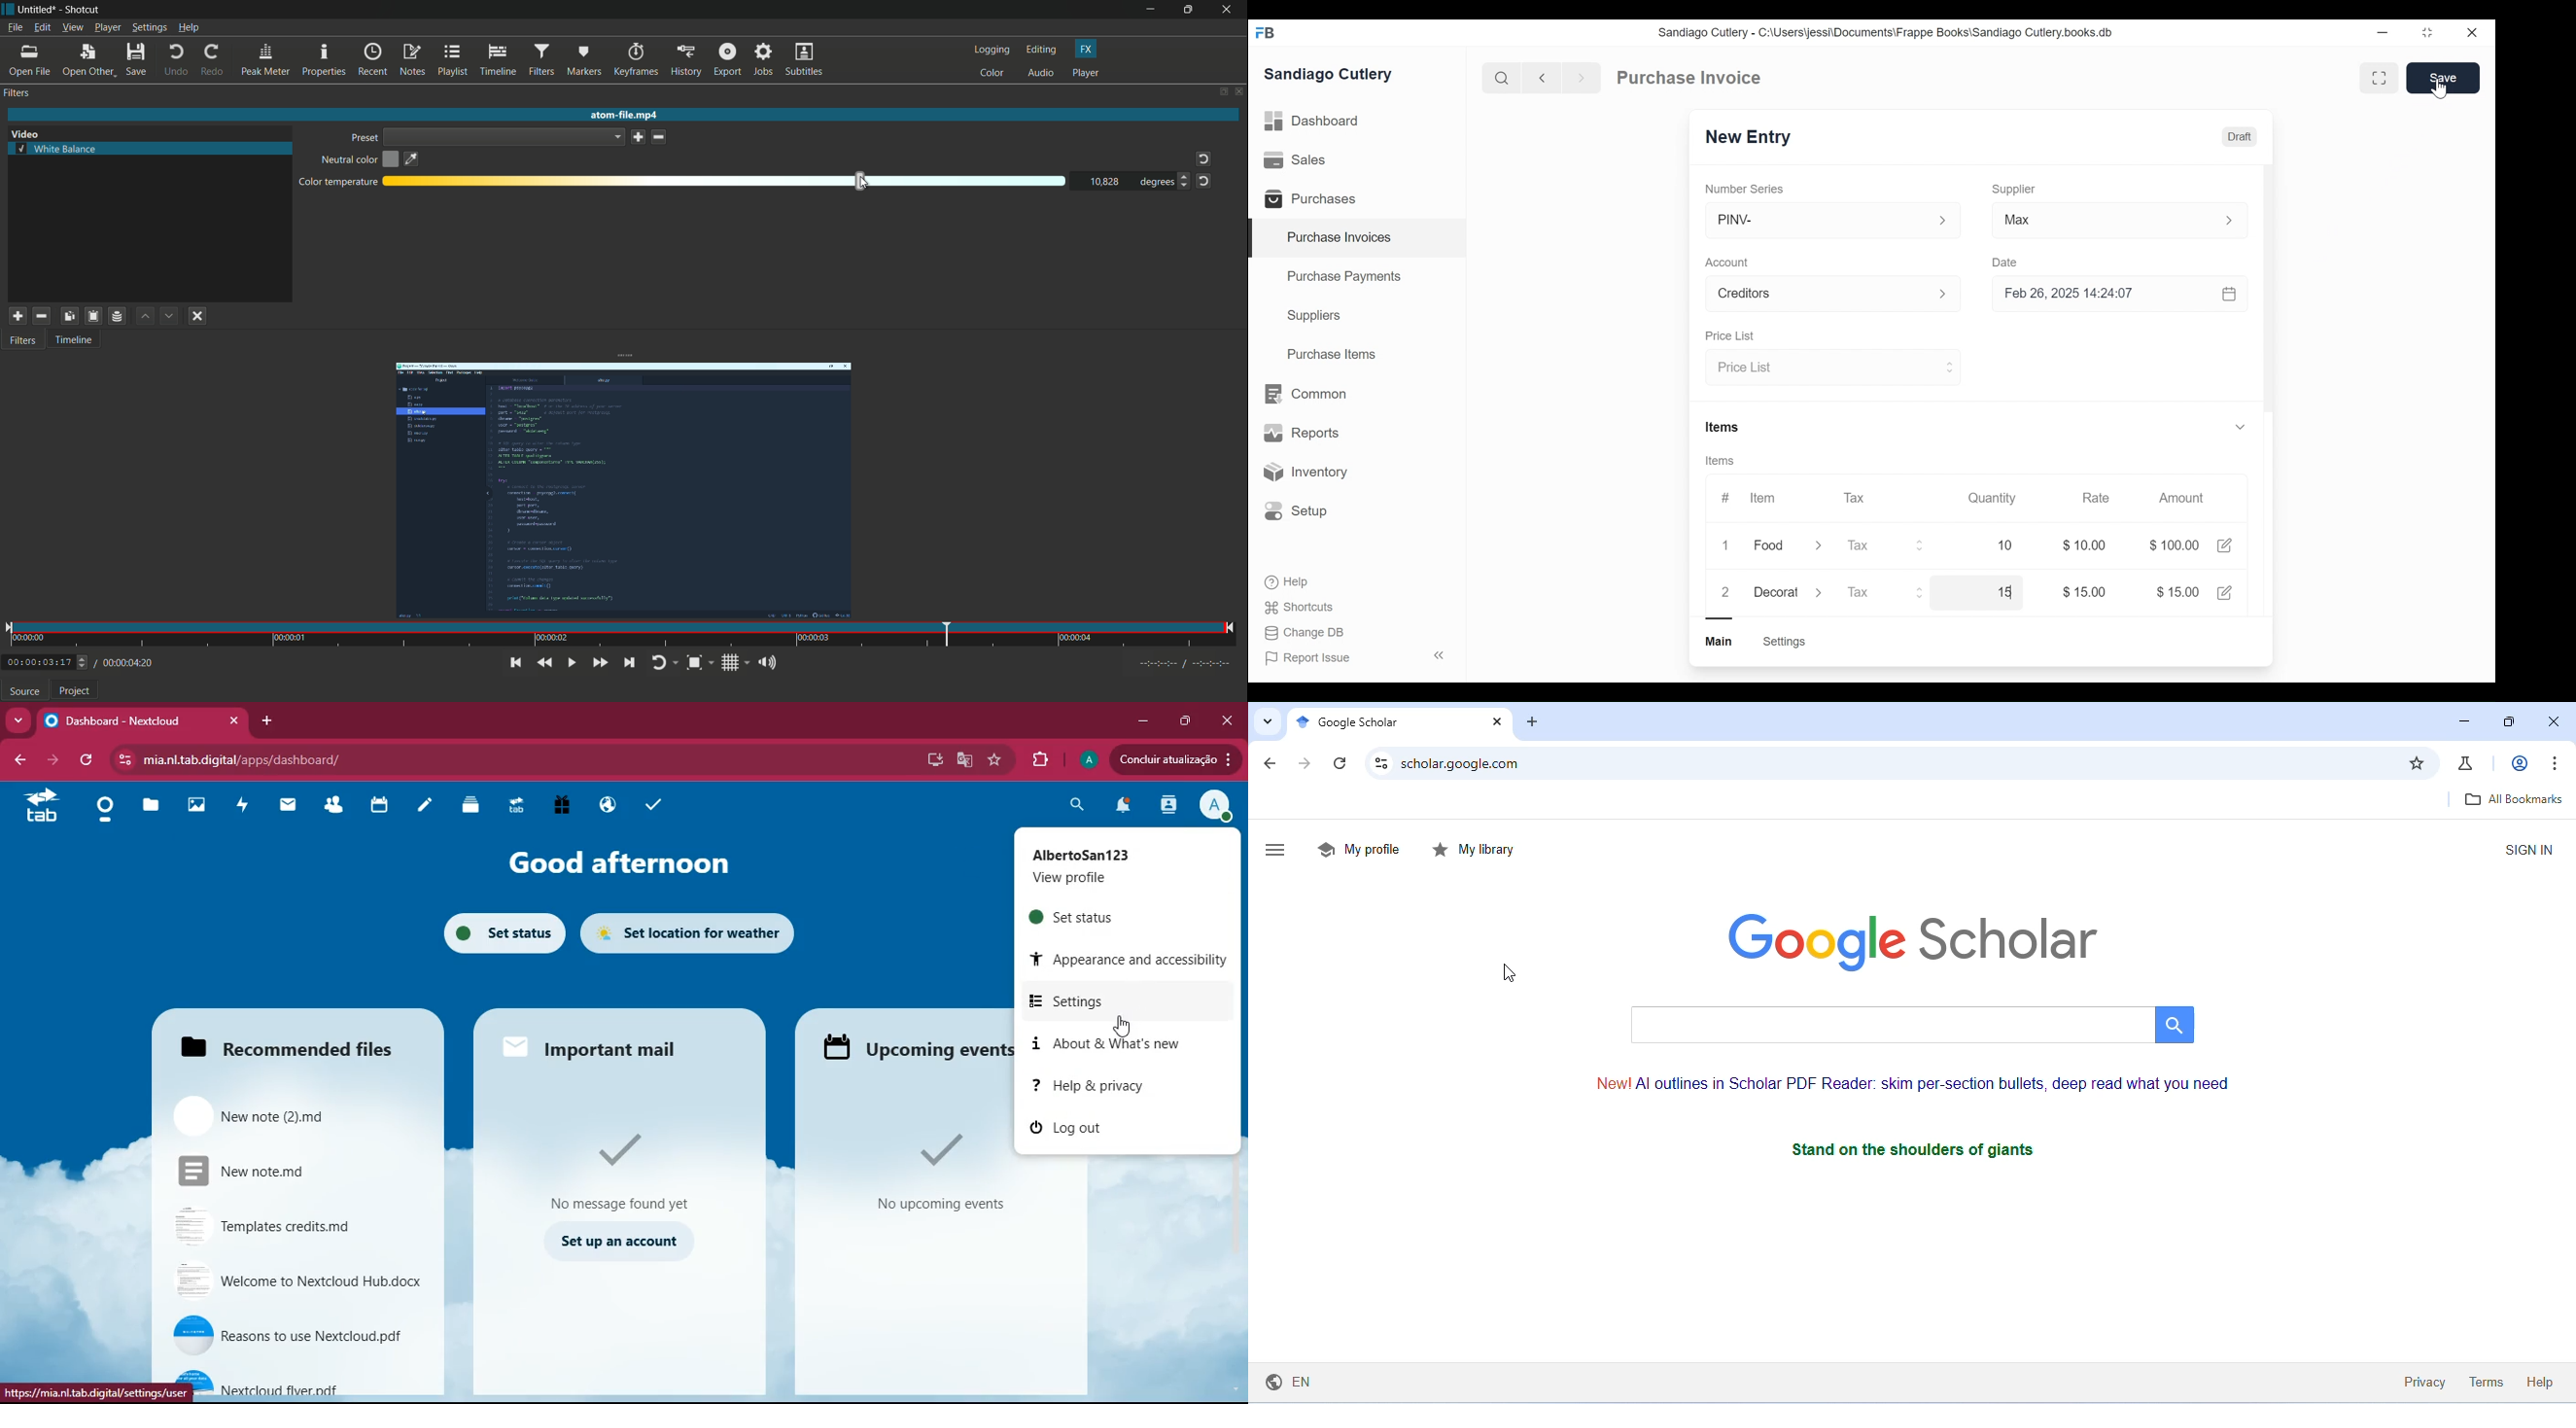  Describe the element at coordinates (1821, 368) in the screenshot. I see `Price List` at that location.